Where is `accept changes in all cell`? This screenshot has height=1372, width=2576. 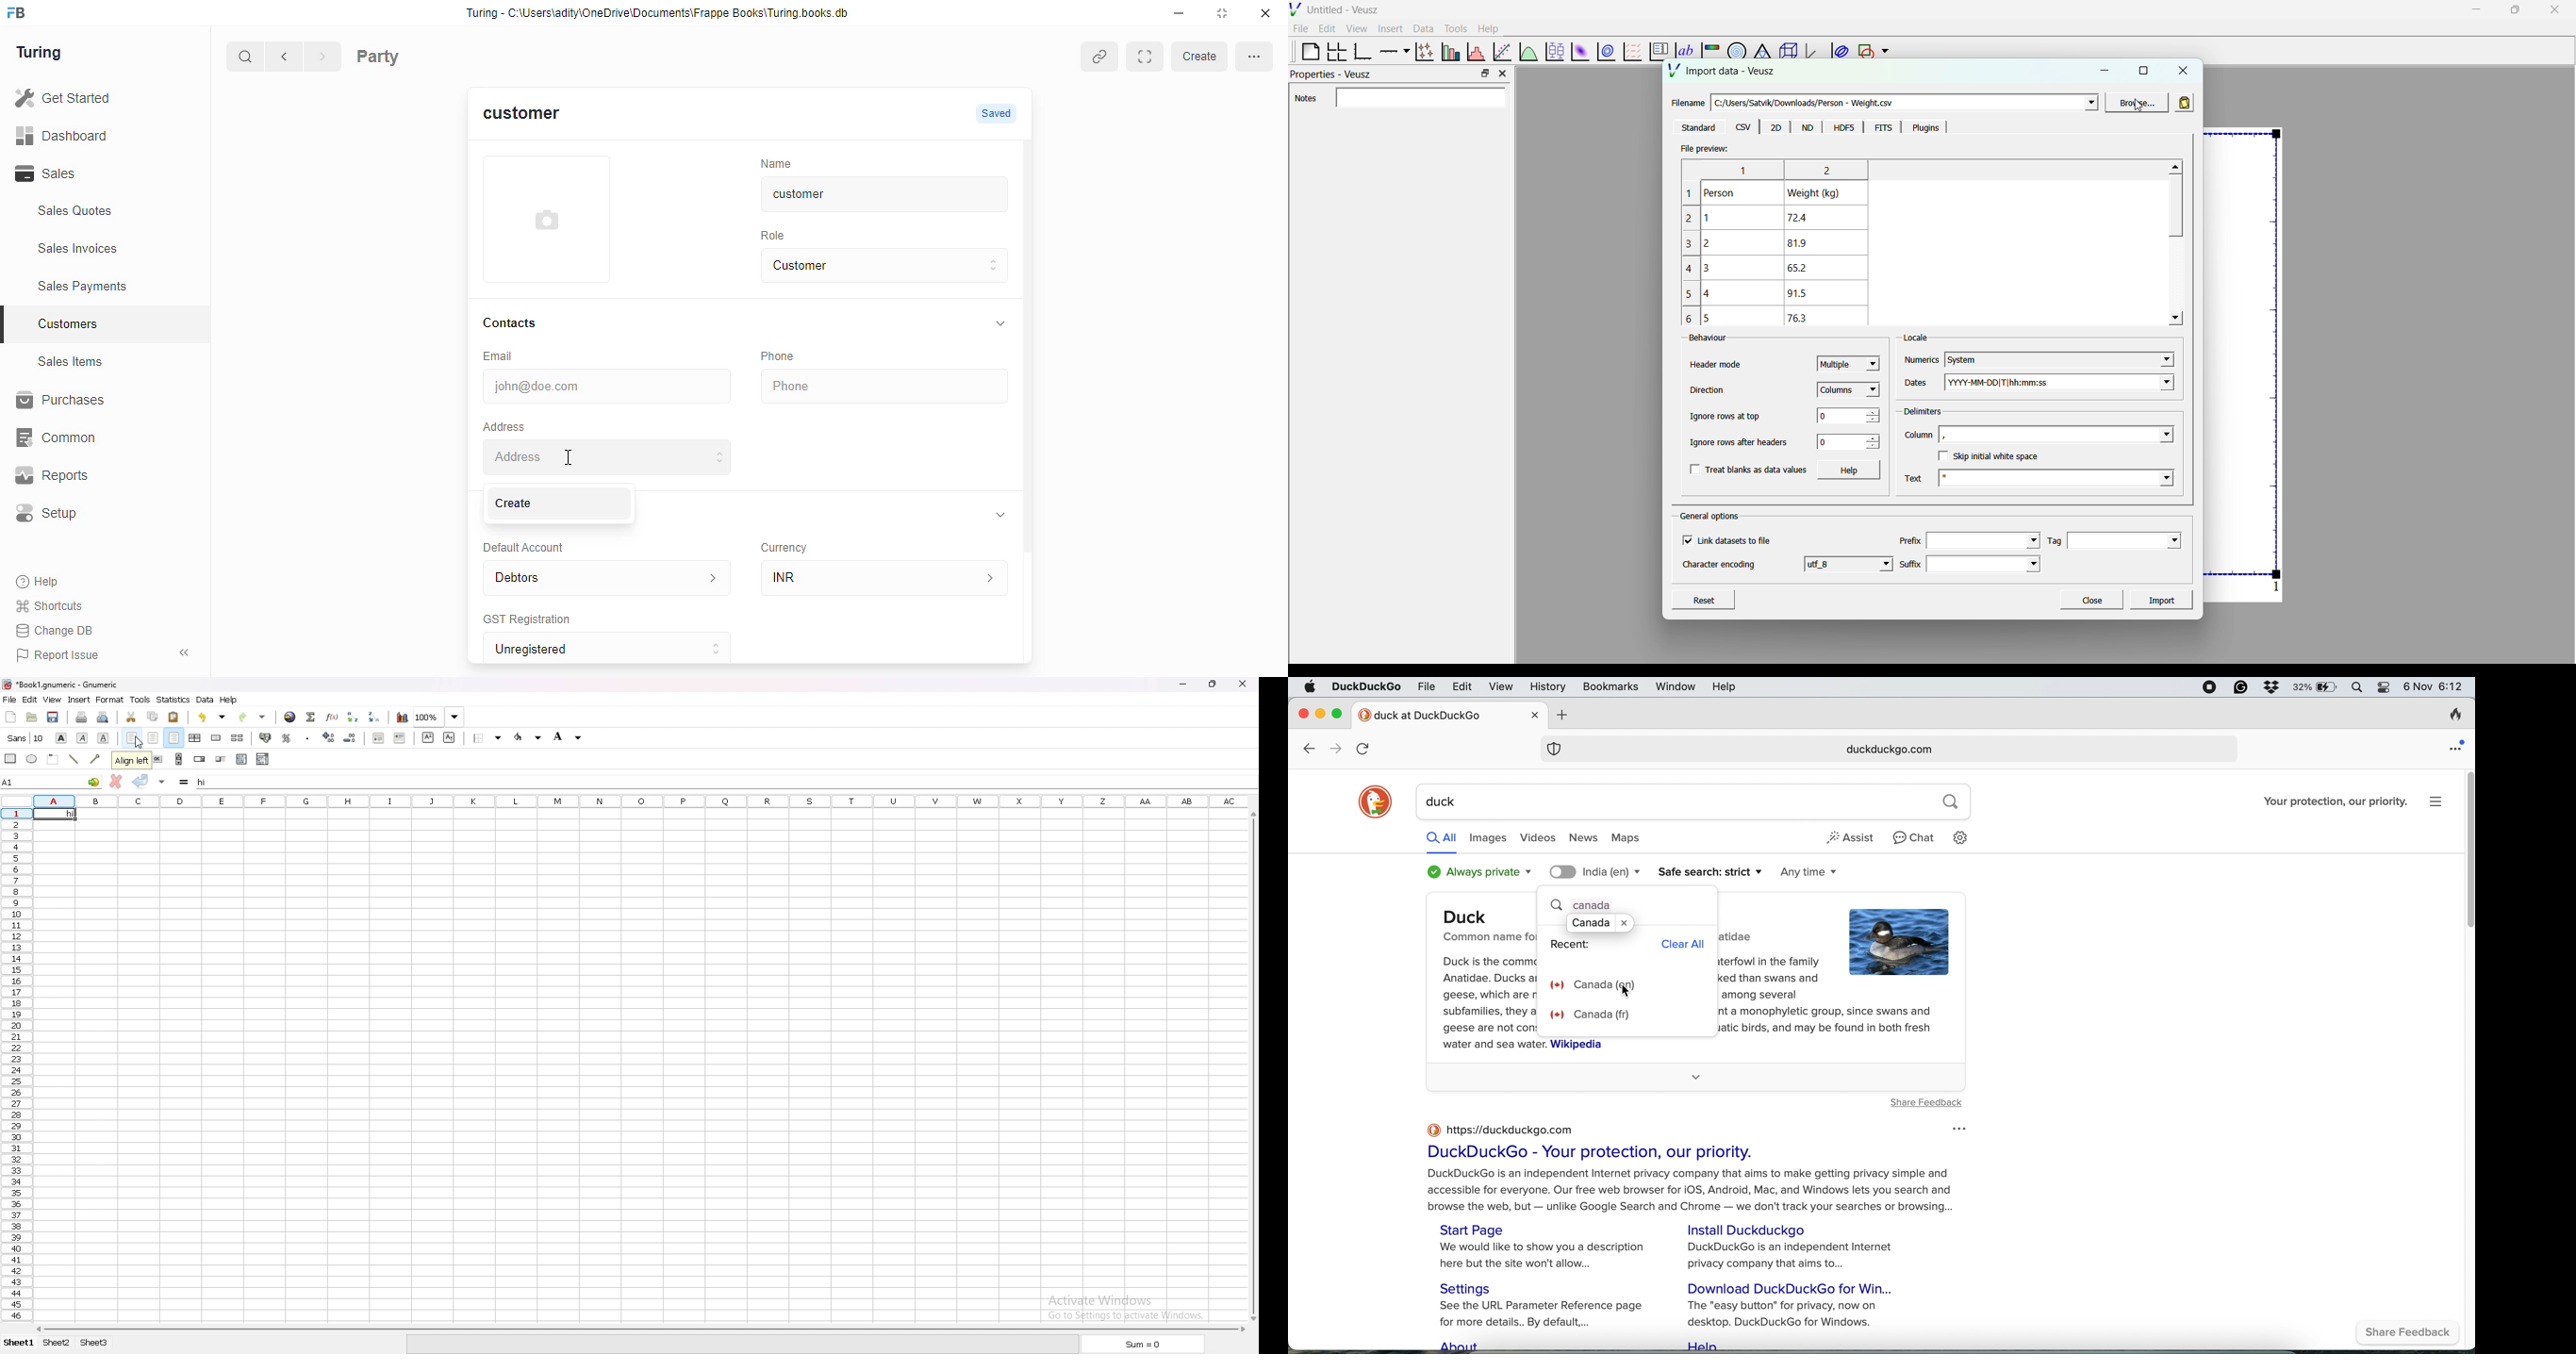 accept changes in all cell is located at coordinates (162, 783).